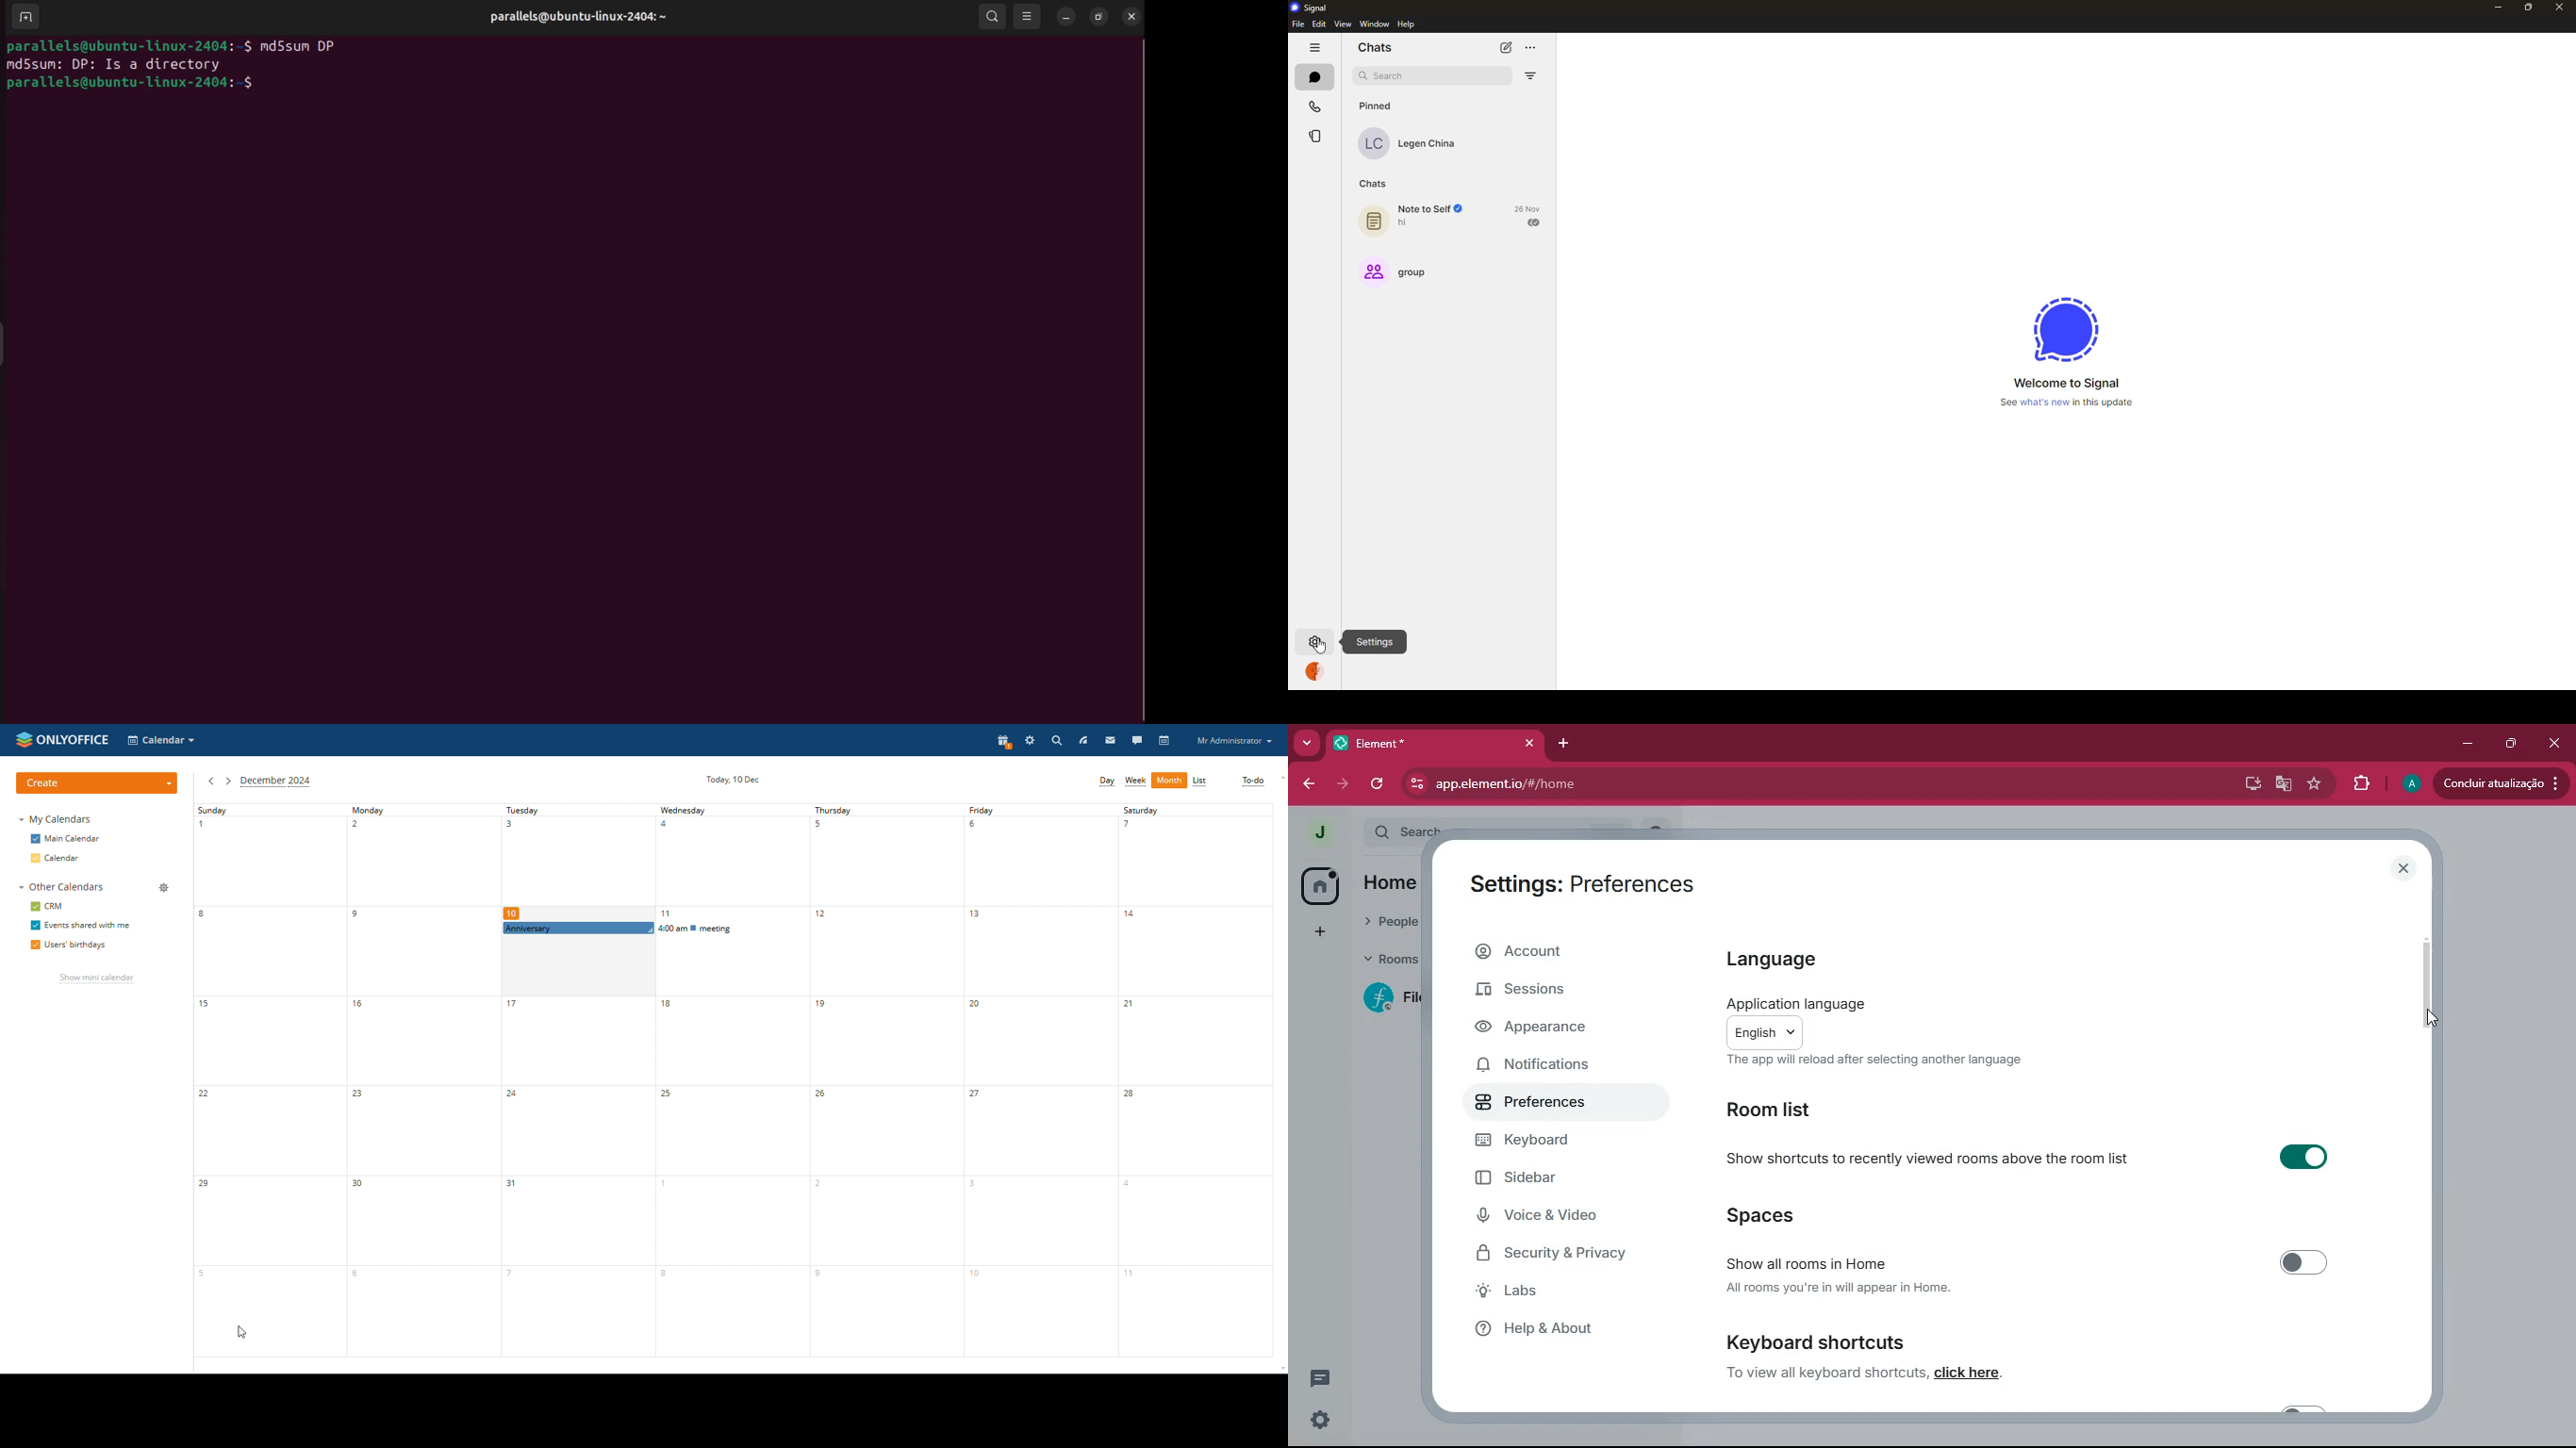 This screenshot has height=1456, width=2576. What do you see at coordinates (1549, 1293) in the screenshot?
I see `labs` at bounding box center [1549, 1293].